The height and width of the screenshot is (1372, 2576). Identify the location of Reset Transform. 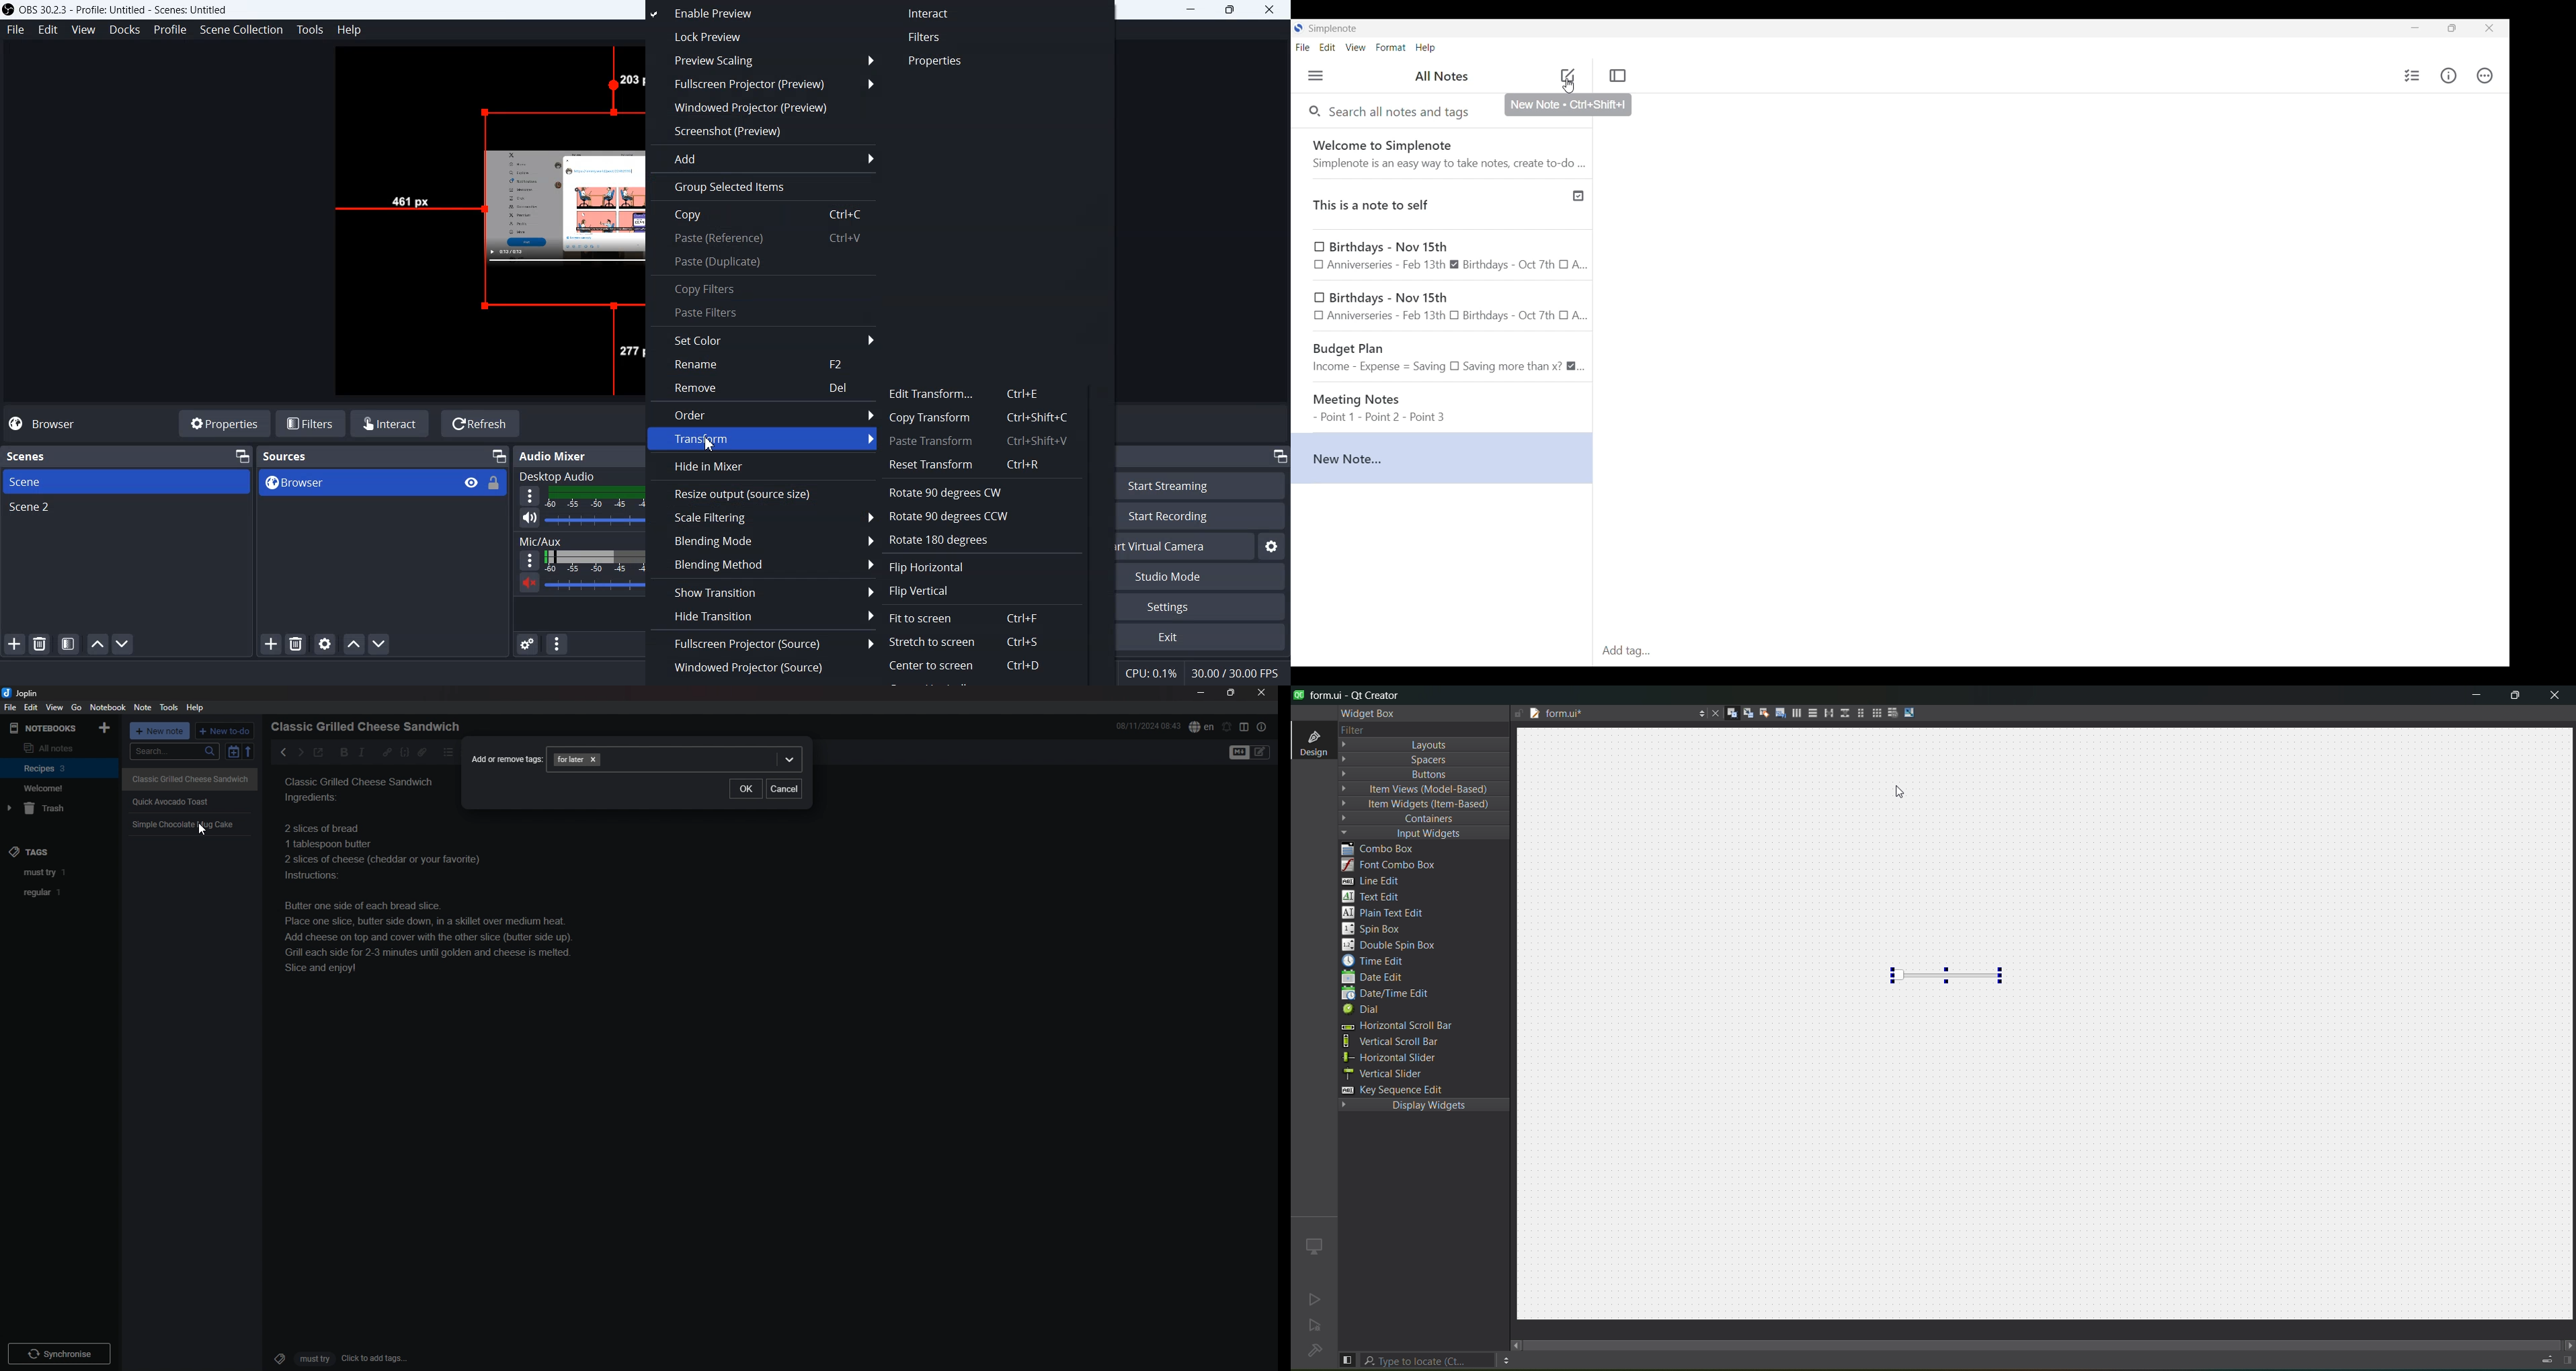
(981, 464).